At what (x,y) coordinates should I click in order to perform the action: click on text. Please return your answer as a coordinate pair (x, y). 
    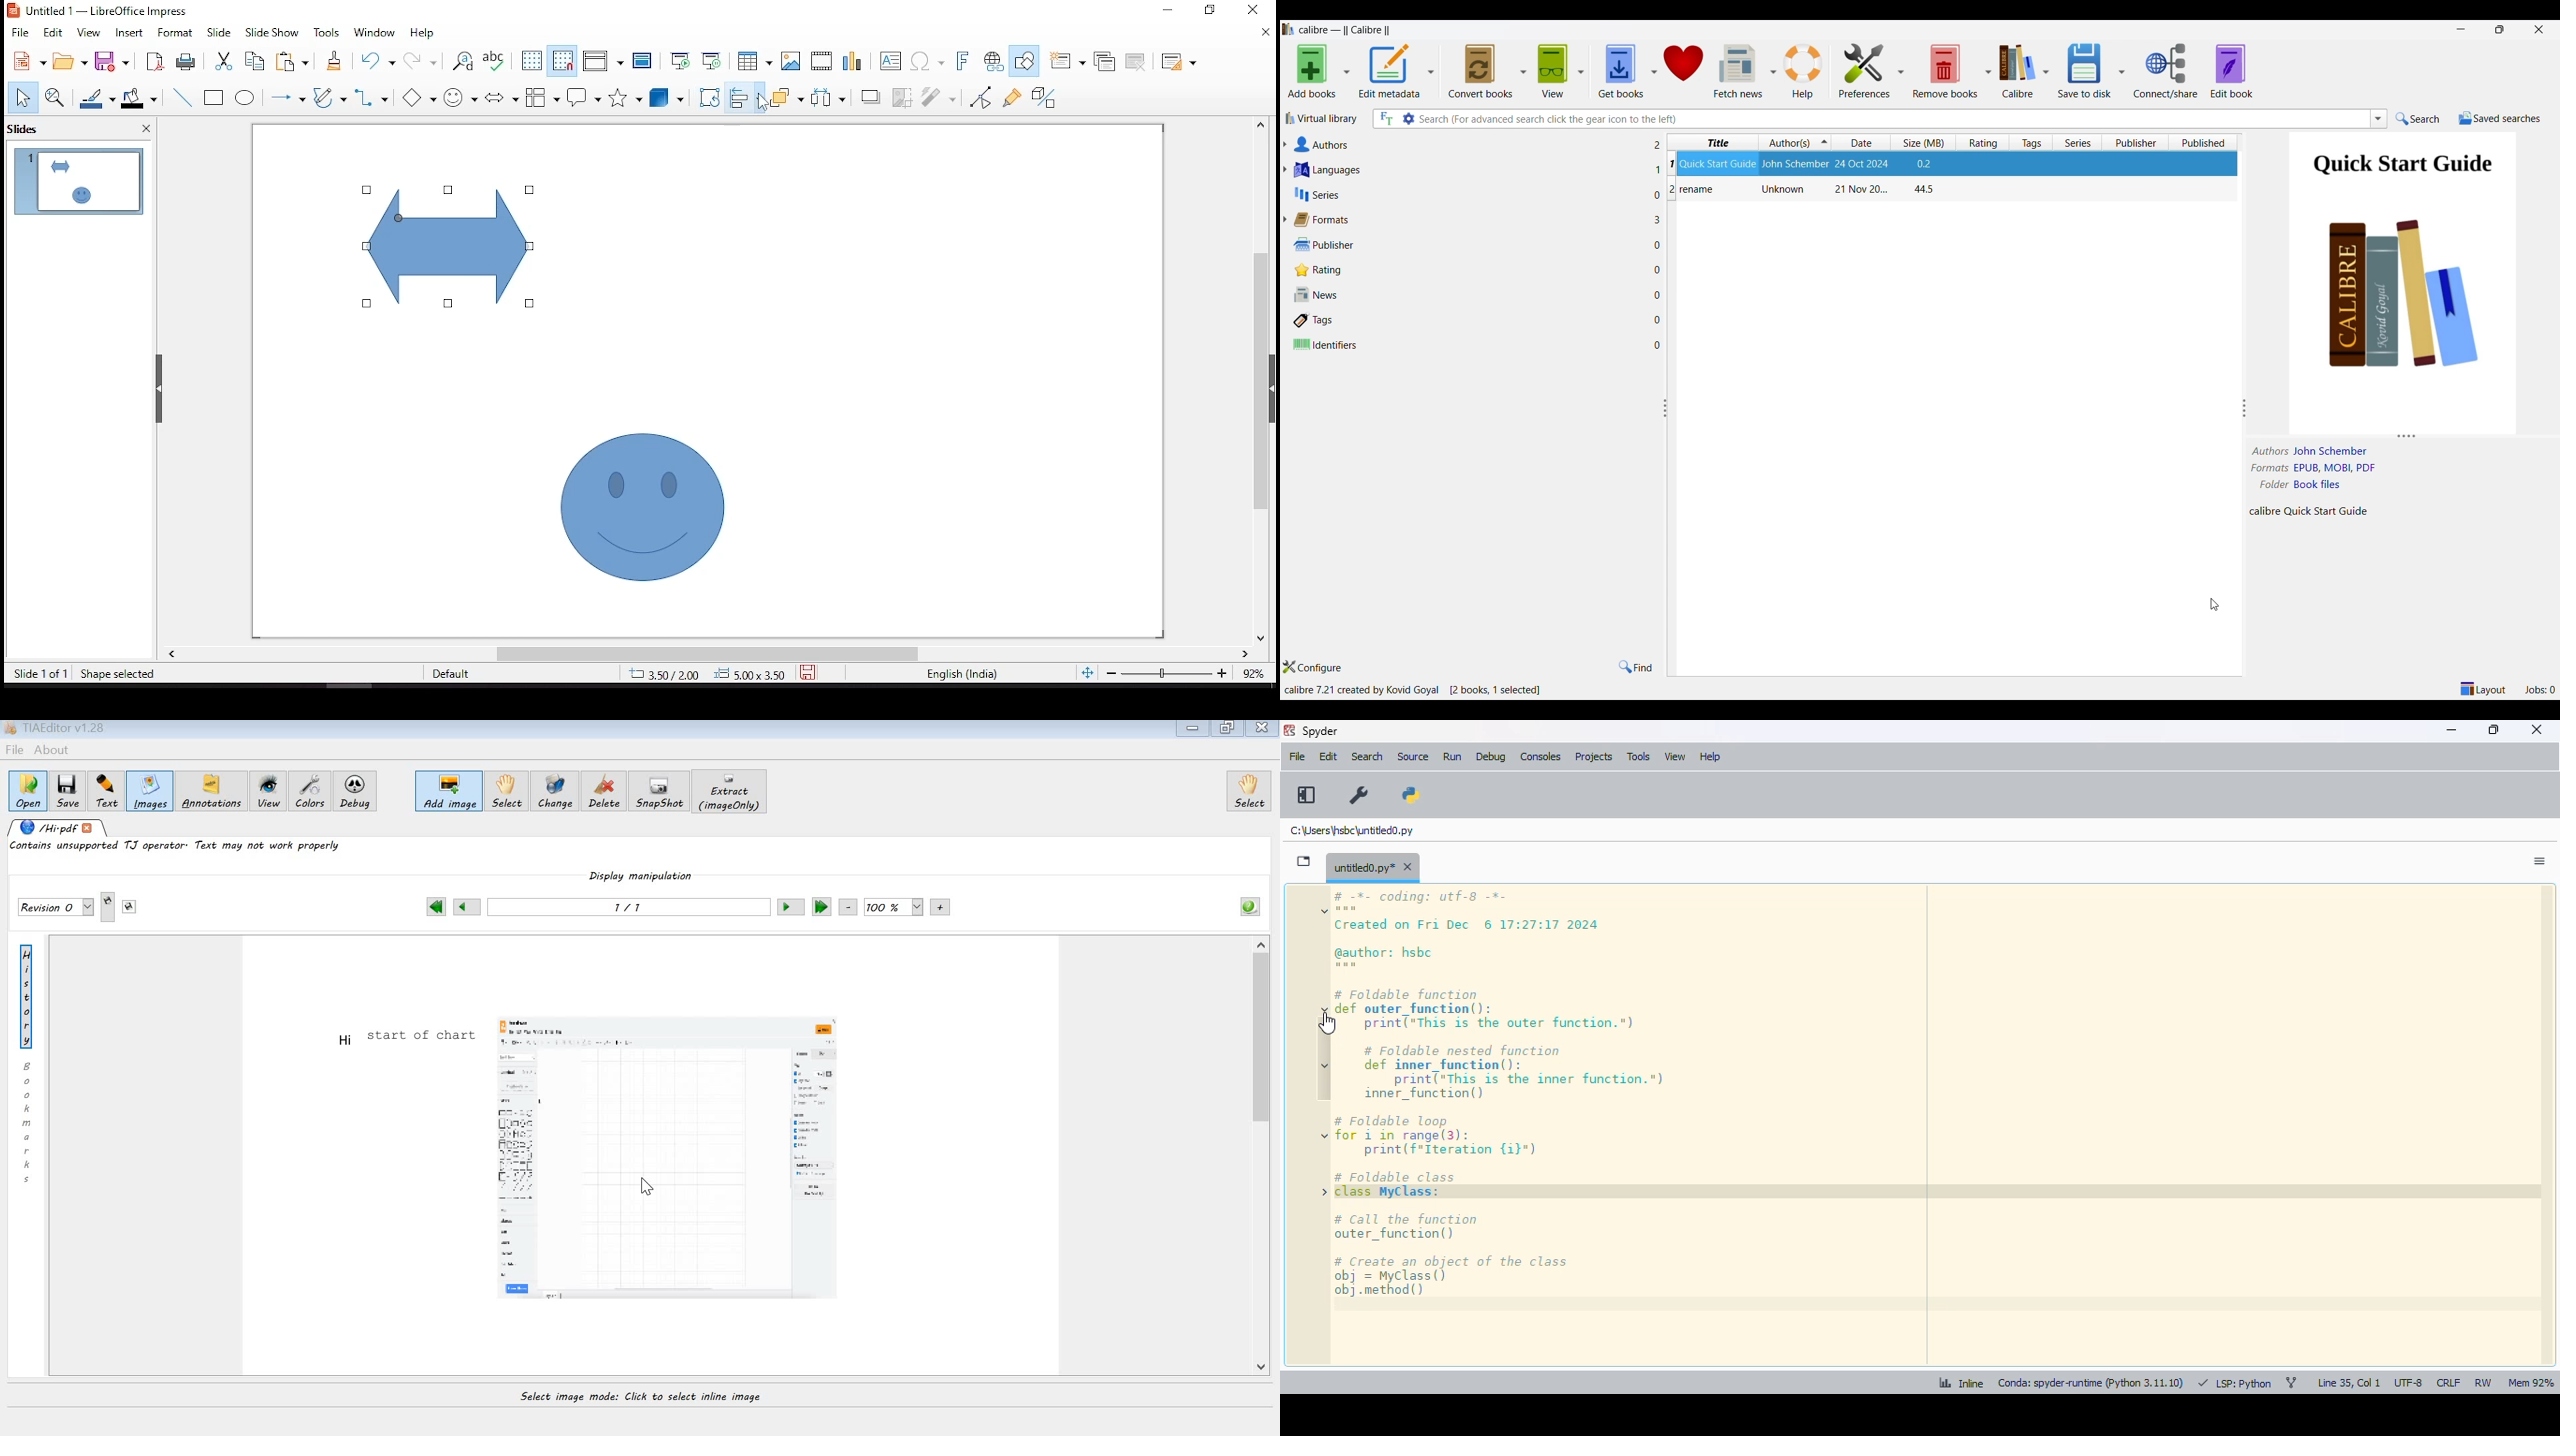
    Looking at the image, I should click on (103, 789).